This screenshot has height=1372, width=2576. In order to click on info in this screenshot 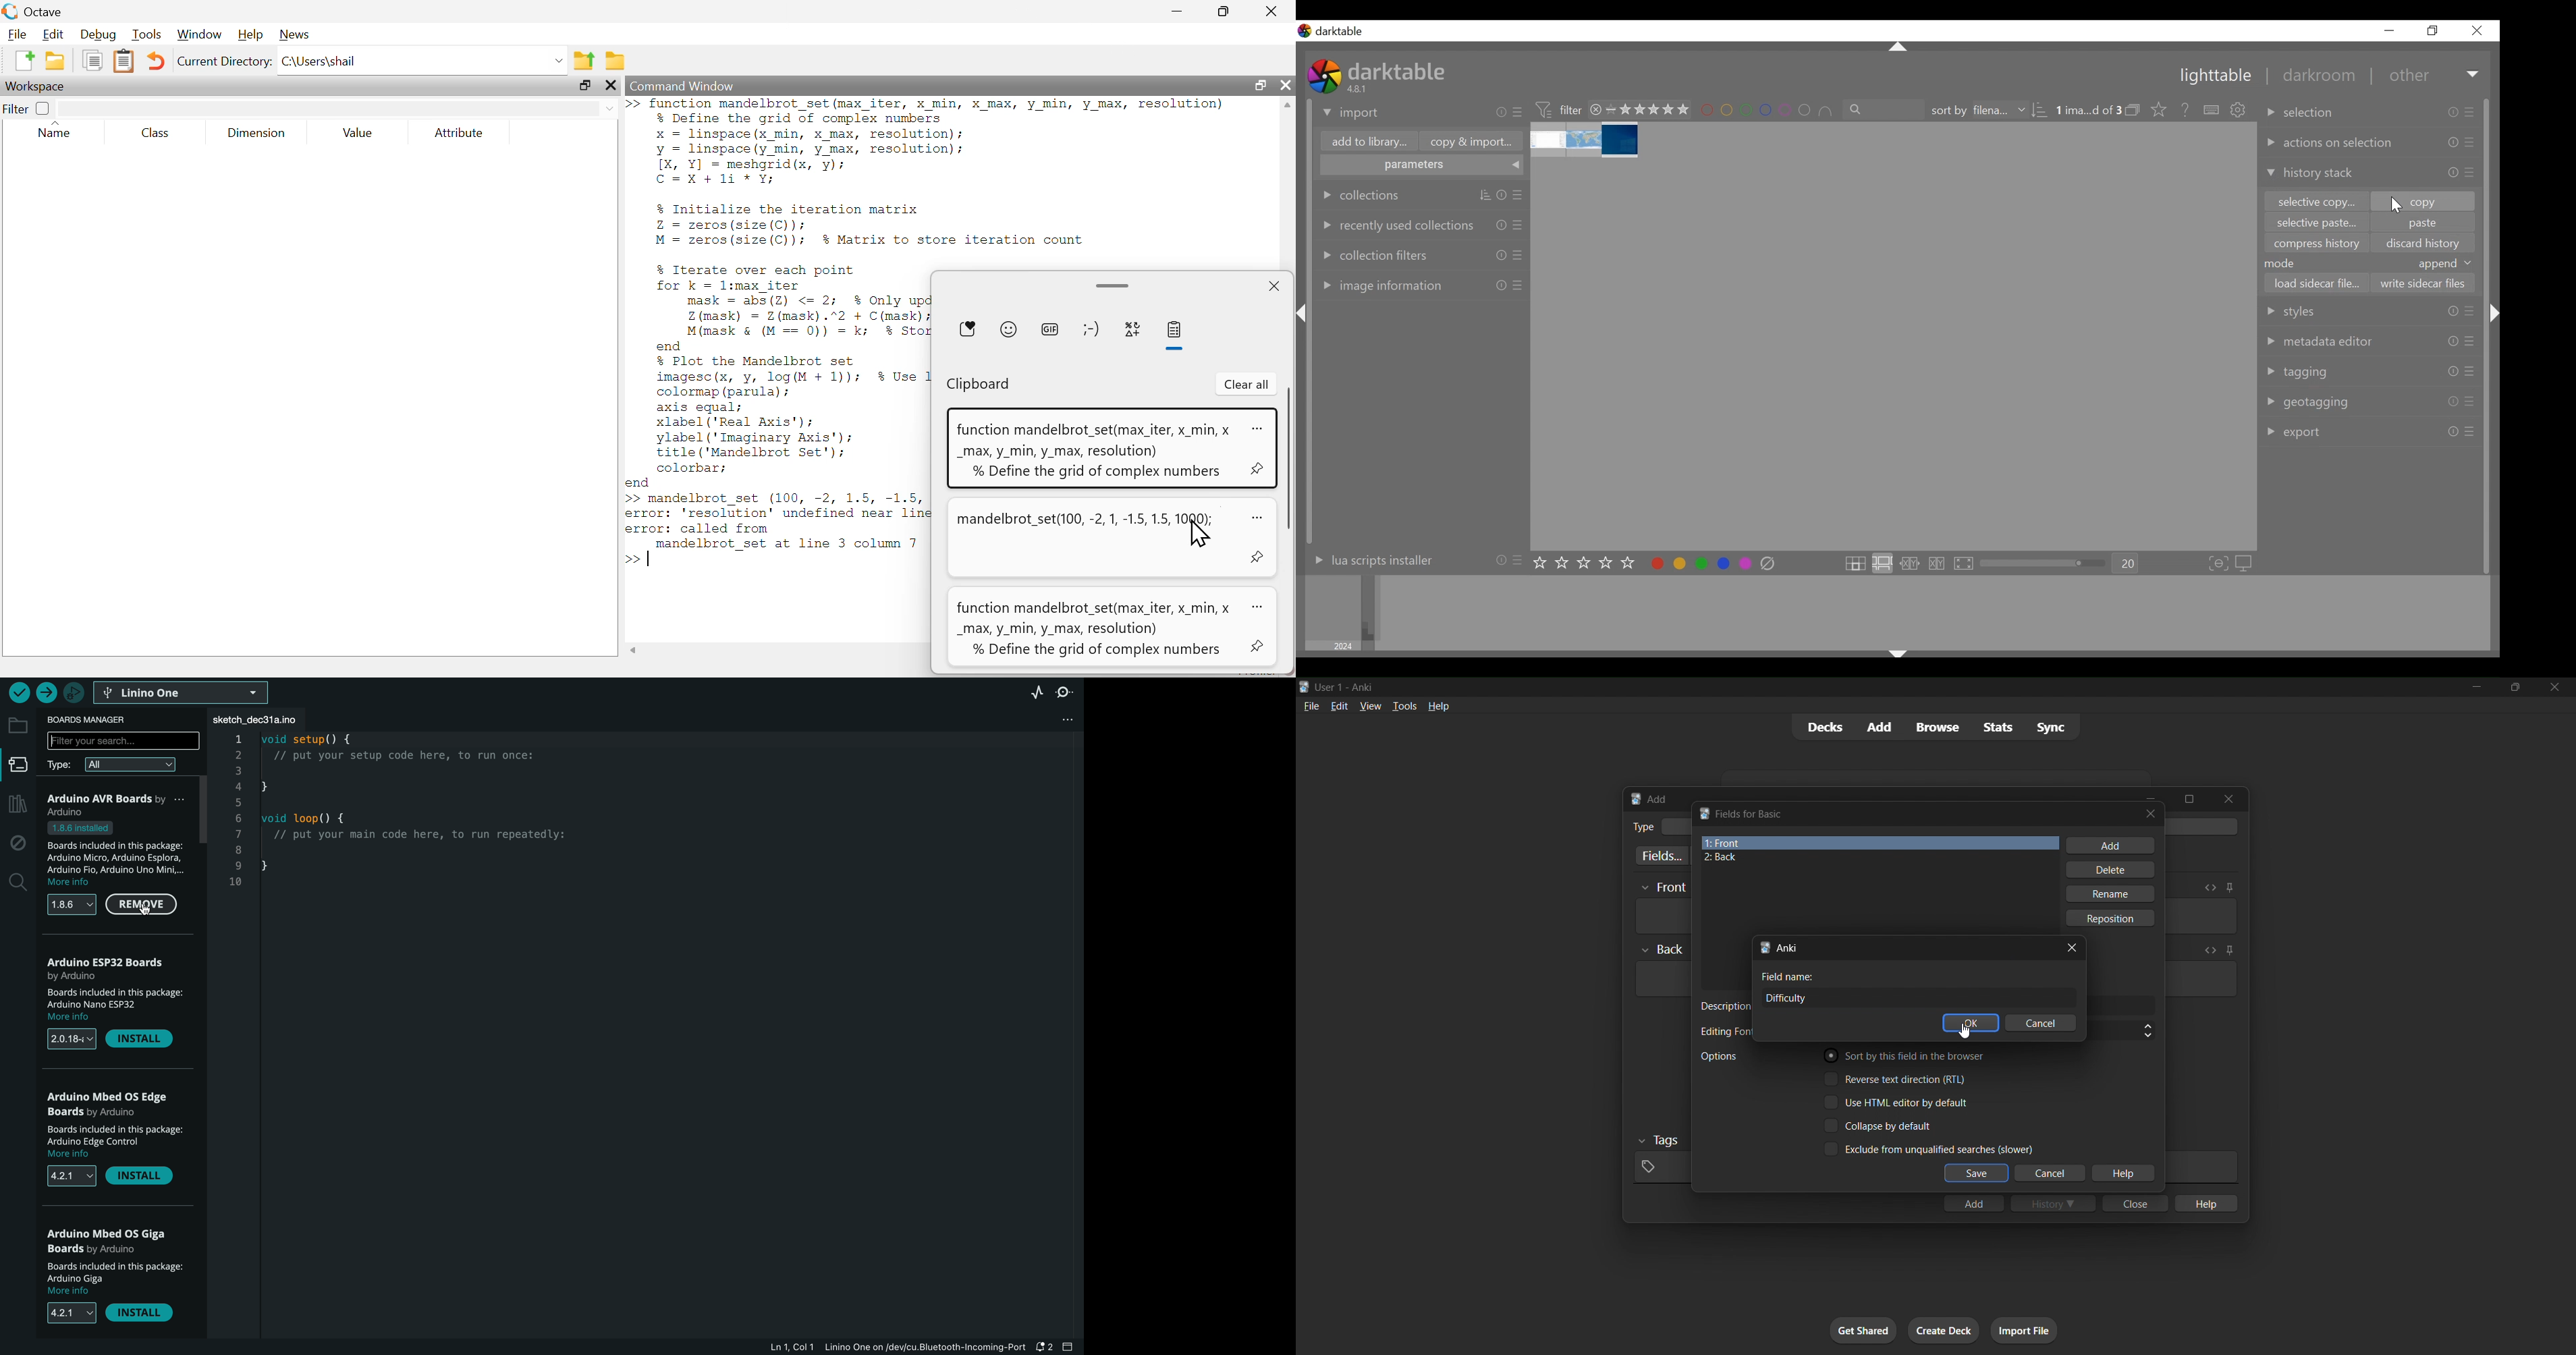, I will do `click(2453, 432)`.